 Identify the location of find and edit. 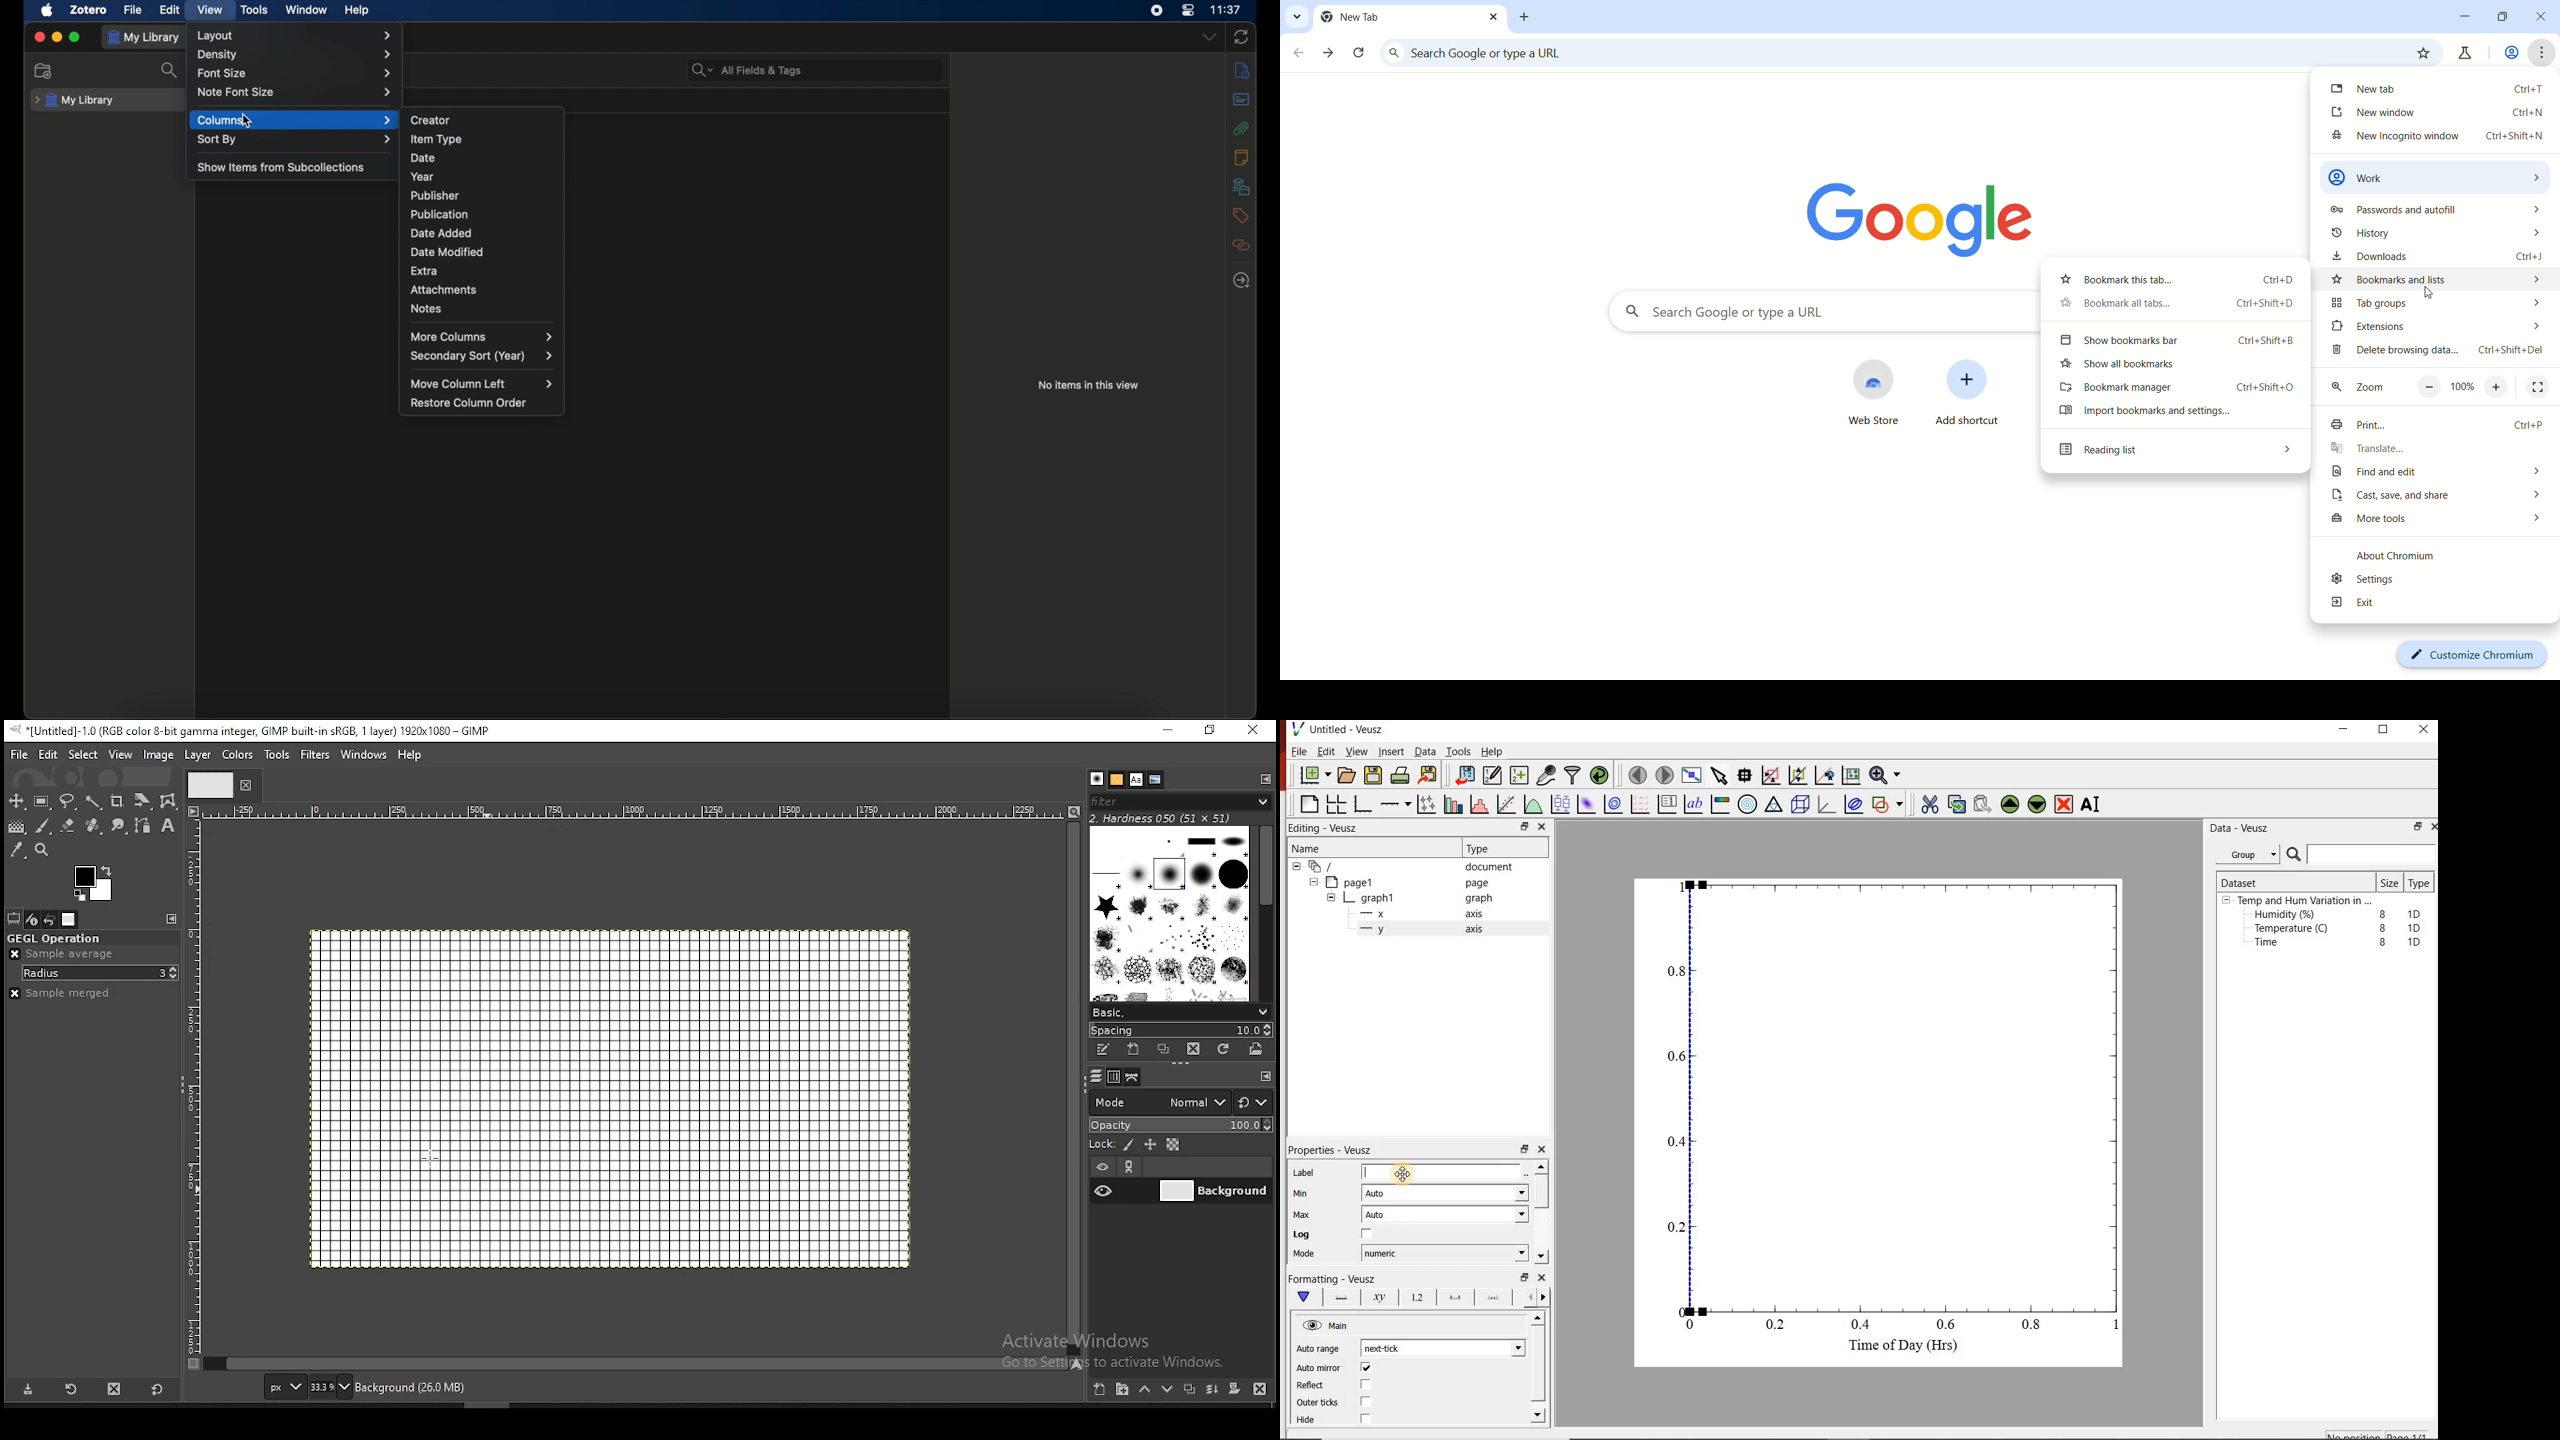
(2433, 473).